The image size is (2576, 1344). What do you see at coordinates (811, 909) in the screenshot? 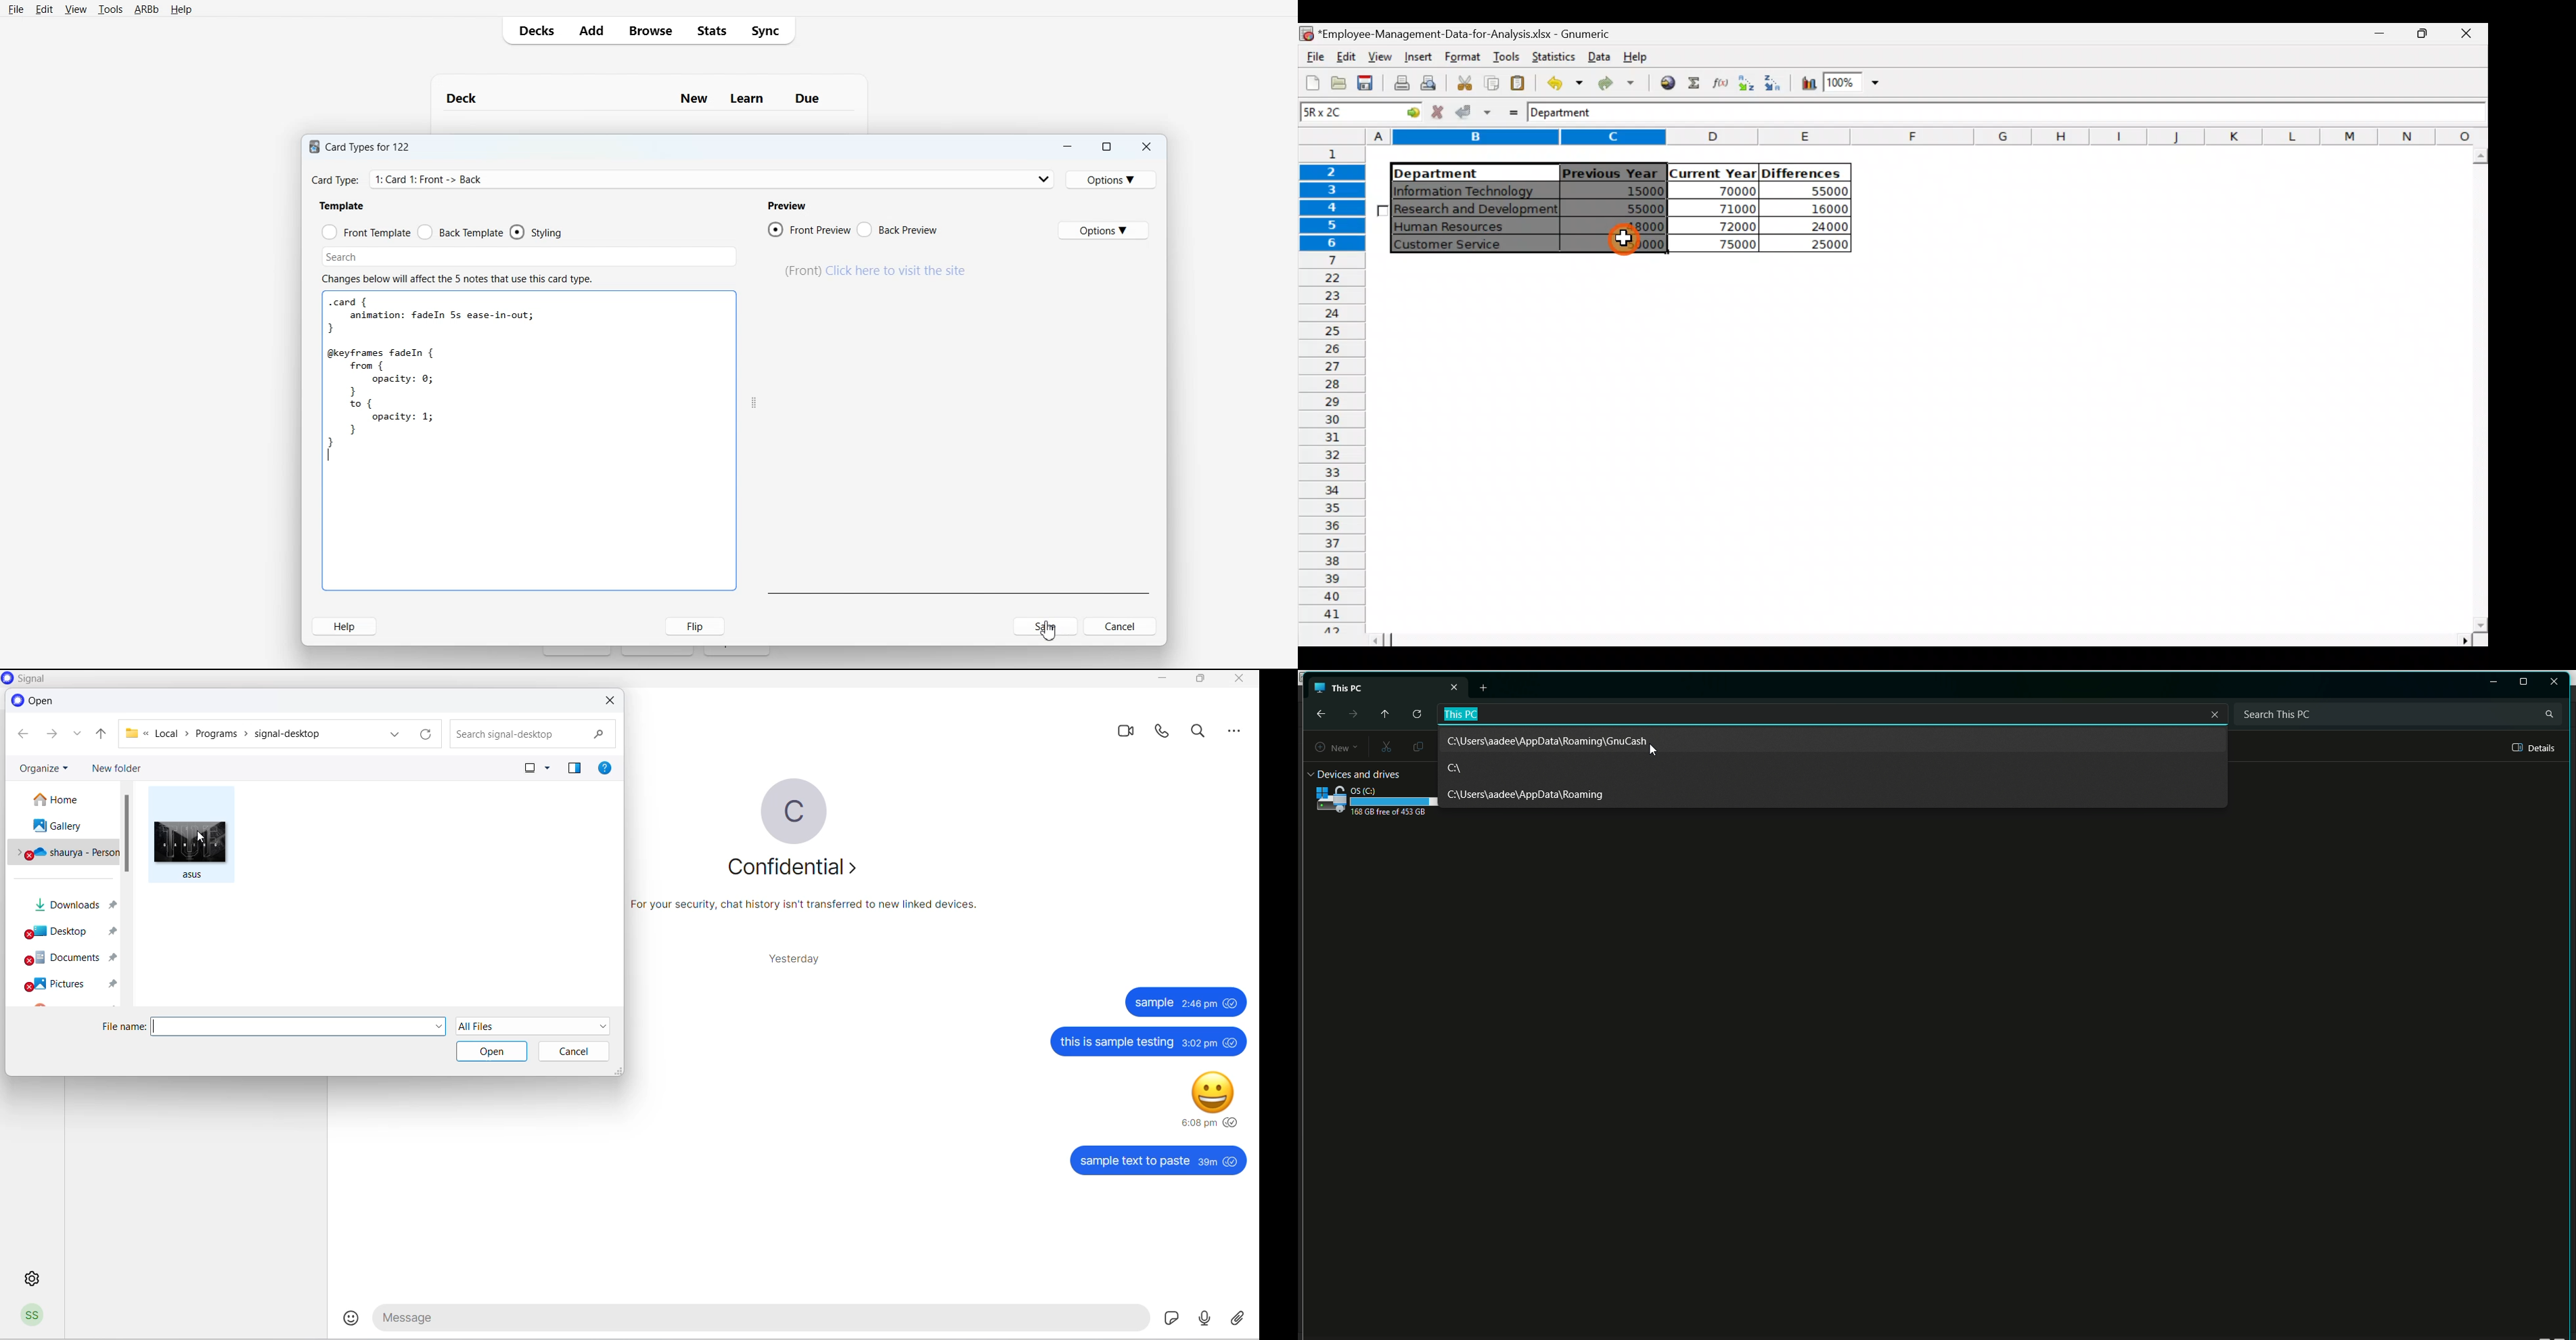
I see `security related text` at bounding box center [811, 909].